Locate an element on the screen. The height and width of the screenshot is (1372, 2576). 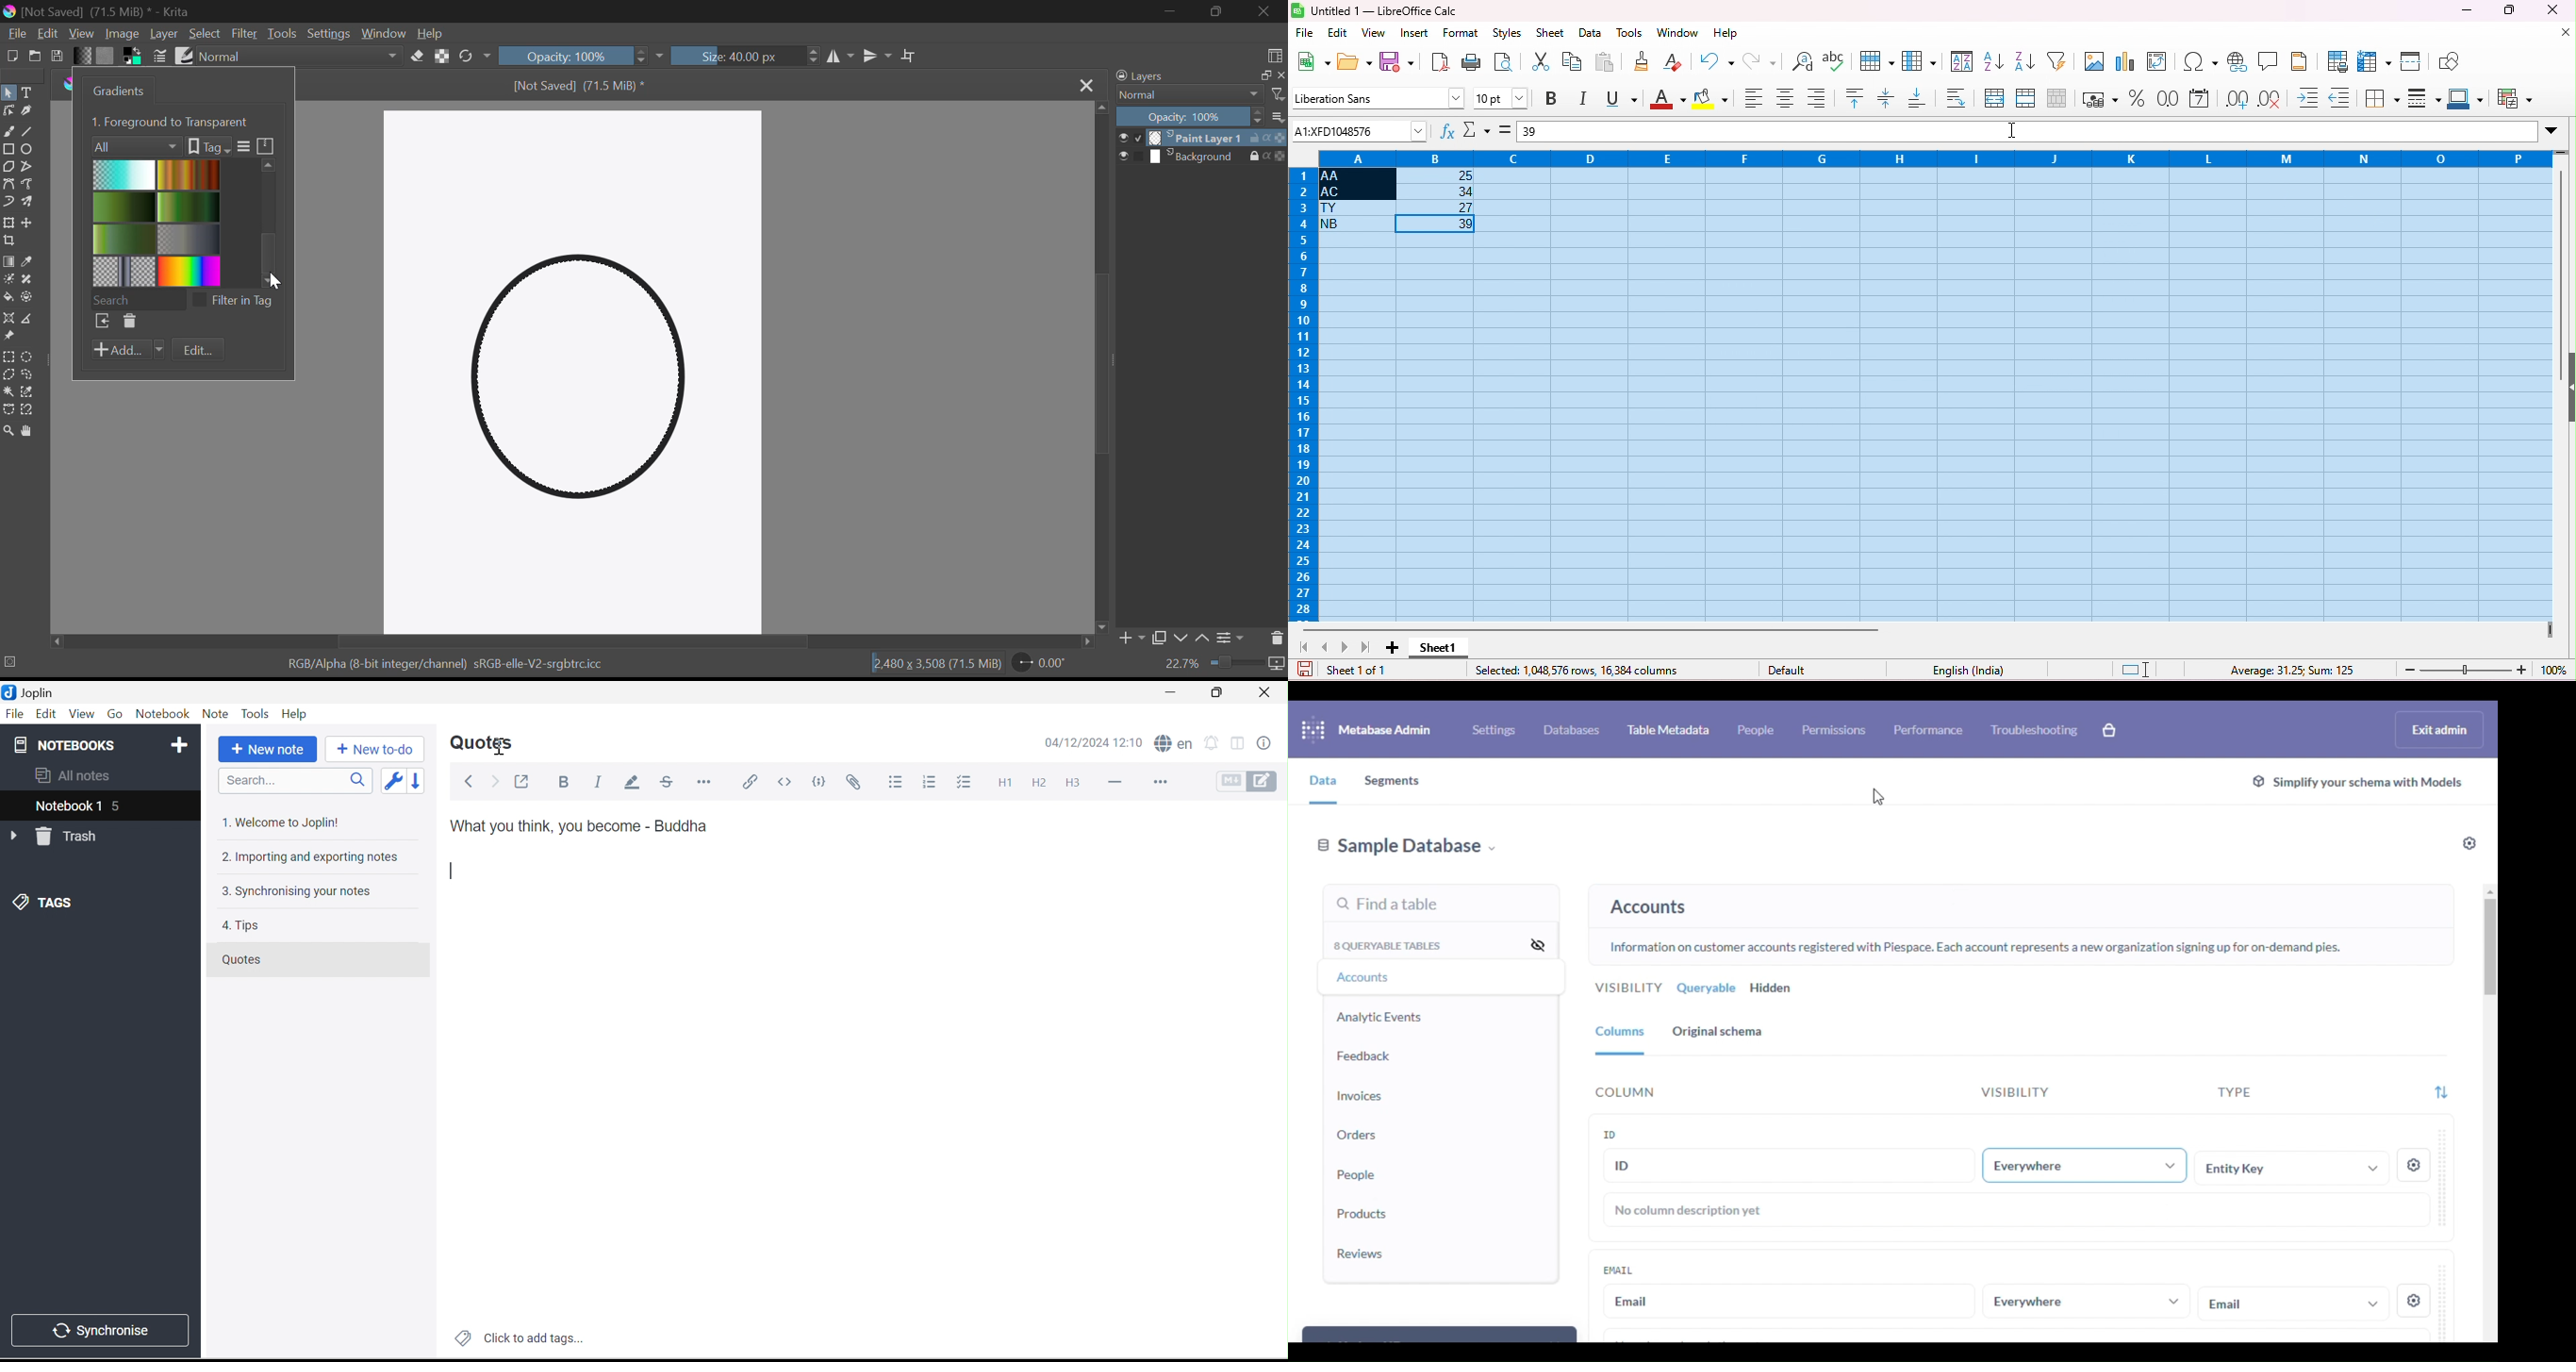
Polygon is located at coordinates (9, 168).